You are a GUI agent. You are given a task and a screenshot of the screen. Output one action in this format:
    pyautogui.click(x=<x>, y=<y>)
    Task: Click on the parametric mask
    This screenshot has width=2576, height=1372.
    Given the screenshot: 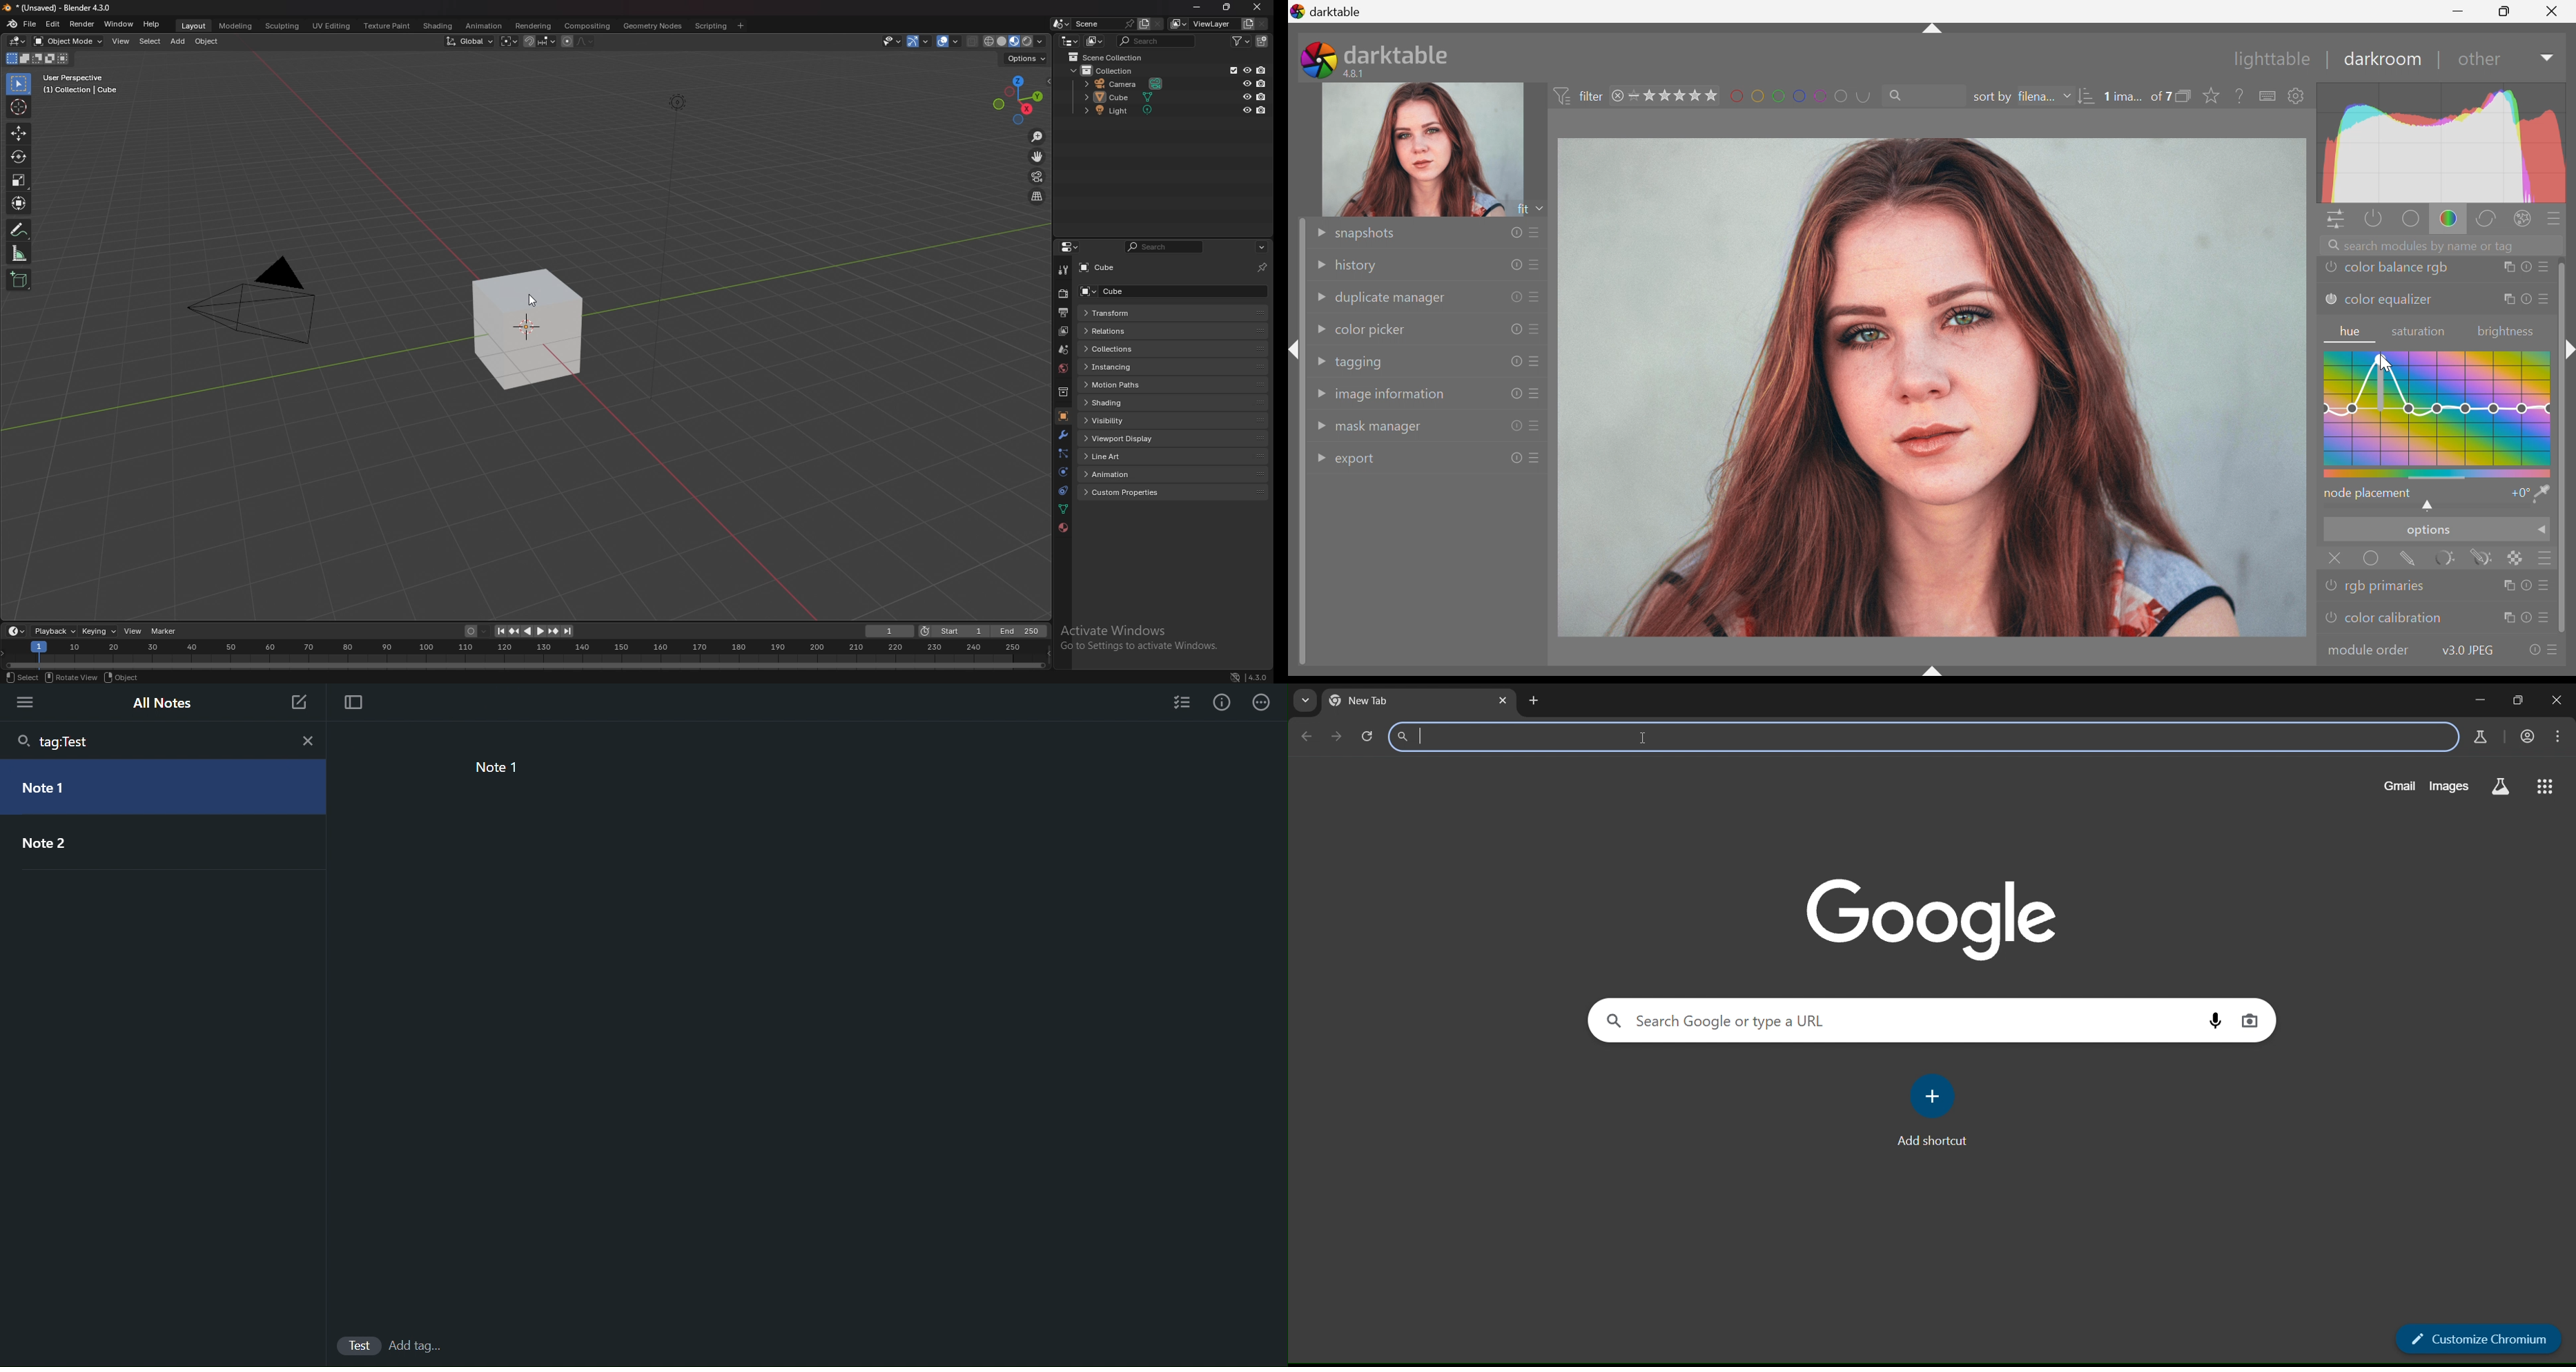 What is the action you would take?
    pyautogui.click(x=2451, y=558)
    